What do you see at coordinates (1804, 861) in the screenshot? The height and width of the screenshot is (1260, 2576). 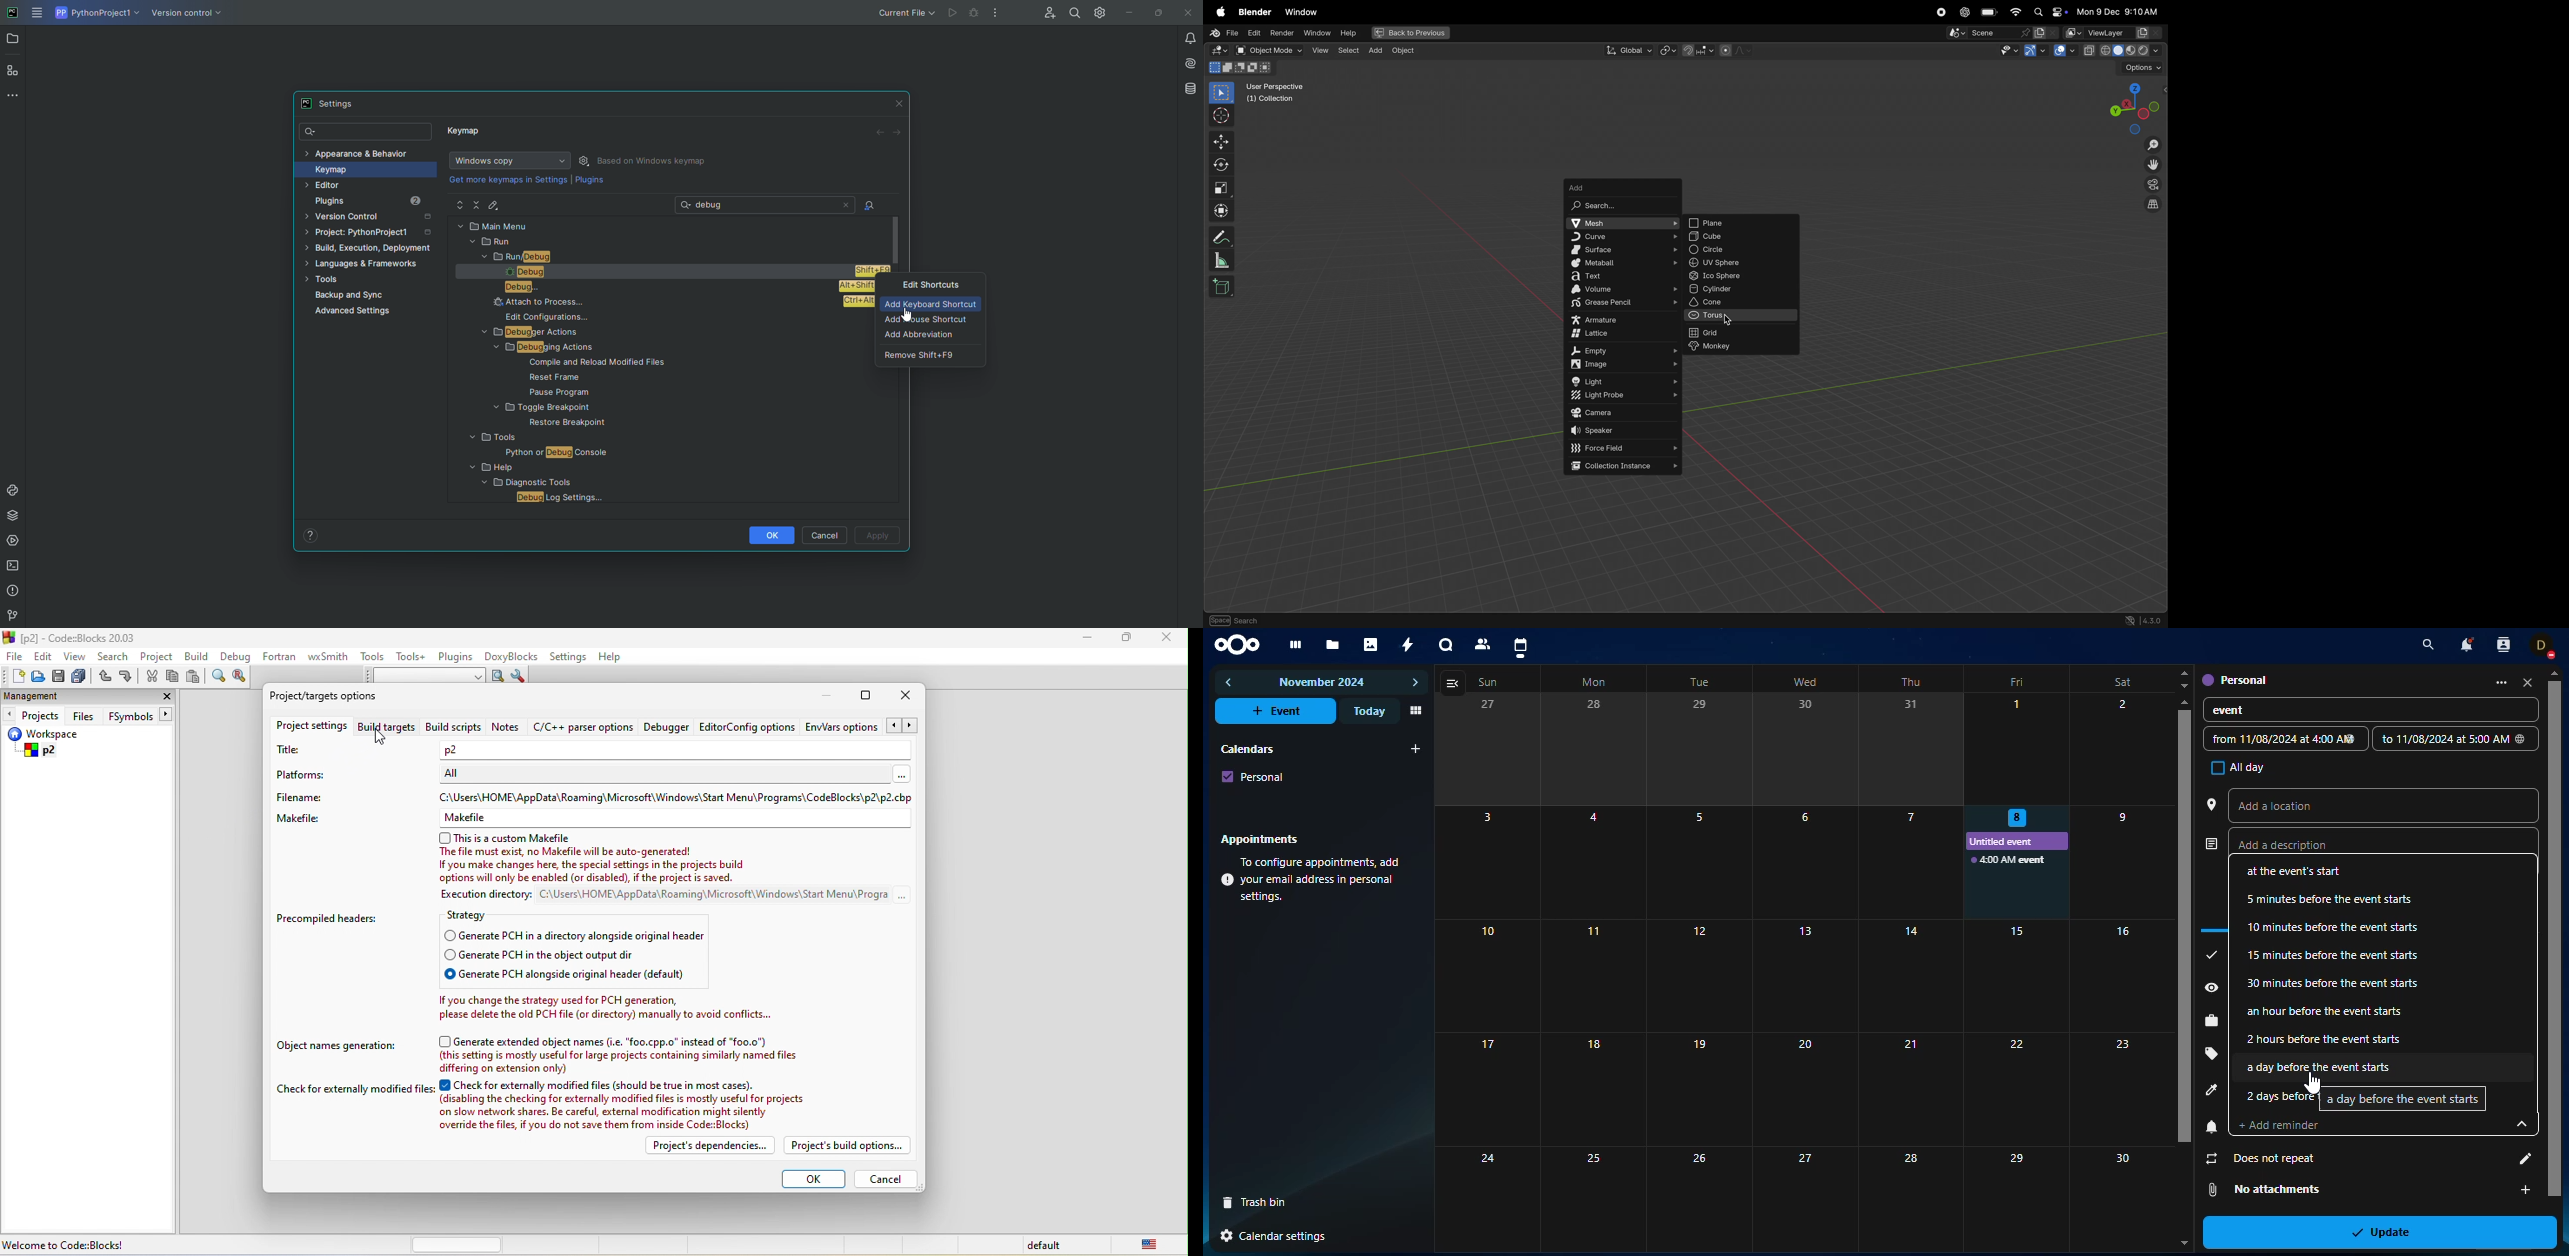 I see `6` at bounding box center [1804, 861].